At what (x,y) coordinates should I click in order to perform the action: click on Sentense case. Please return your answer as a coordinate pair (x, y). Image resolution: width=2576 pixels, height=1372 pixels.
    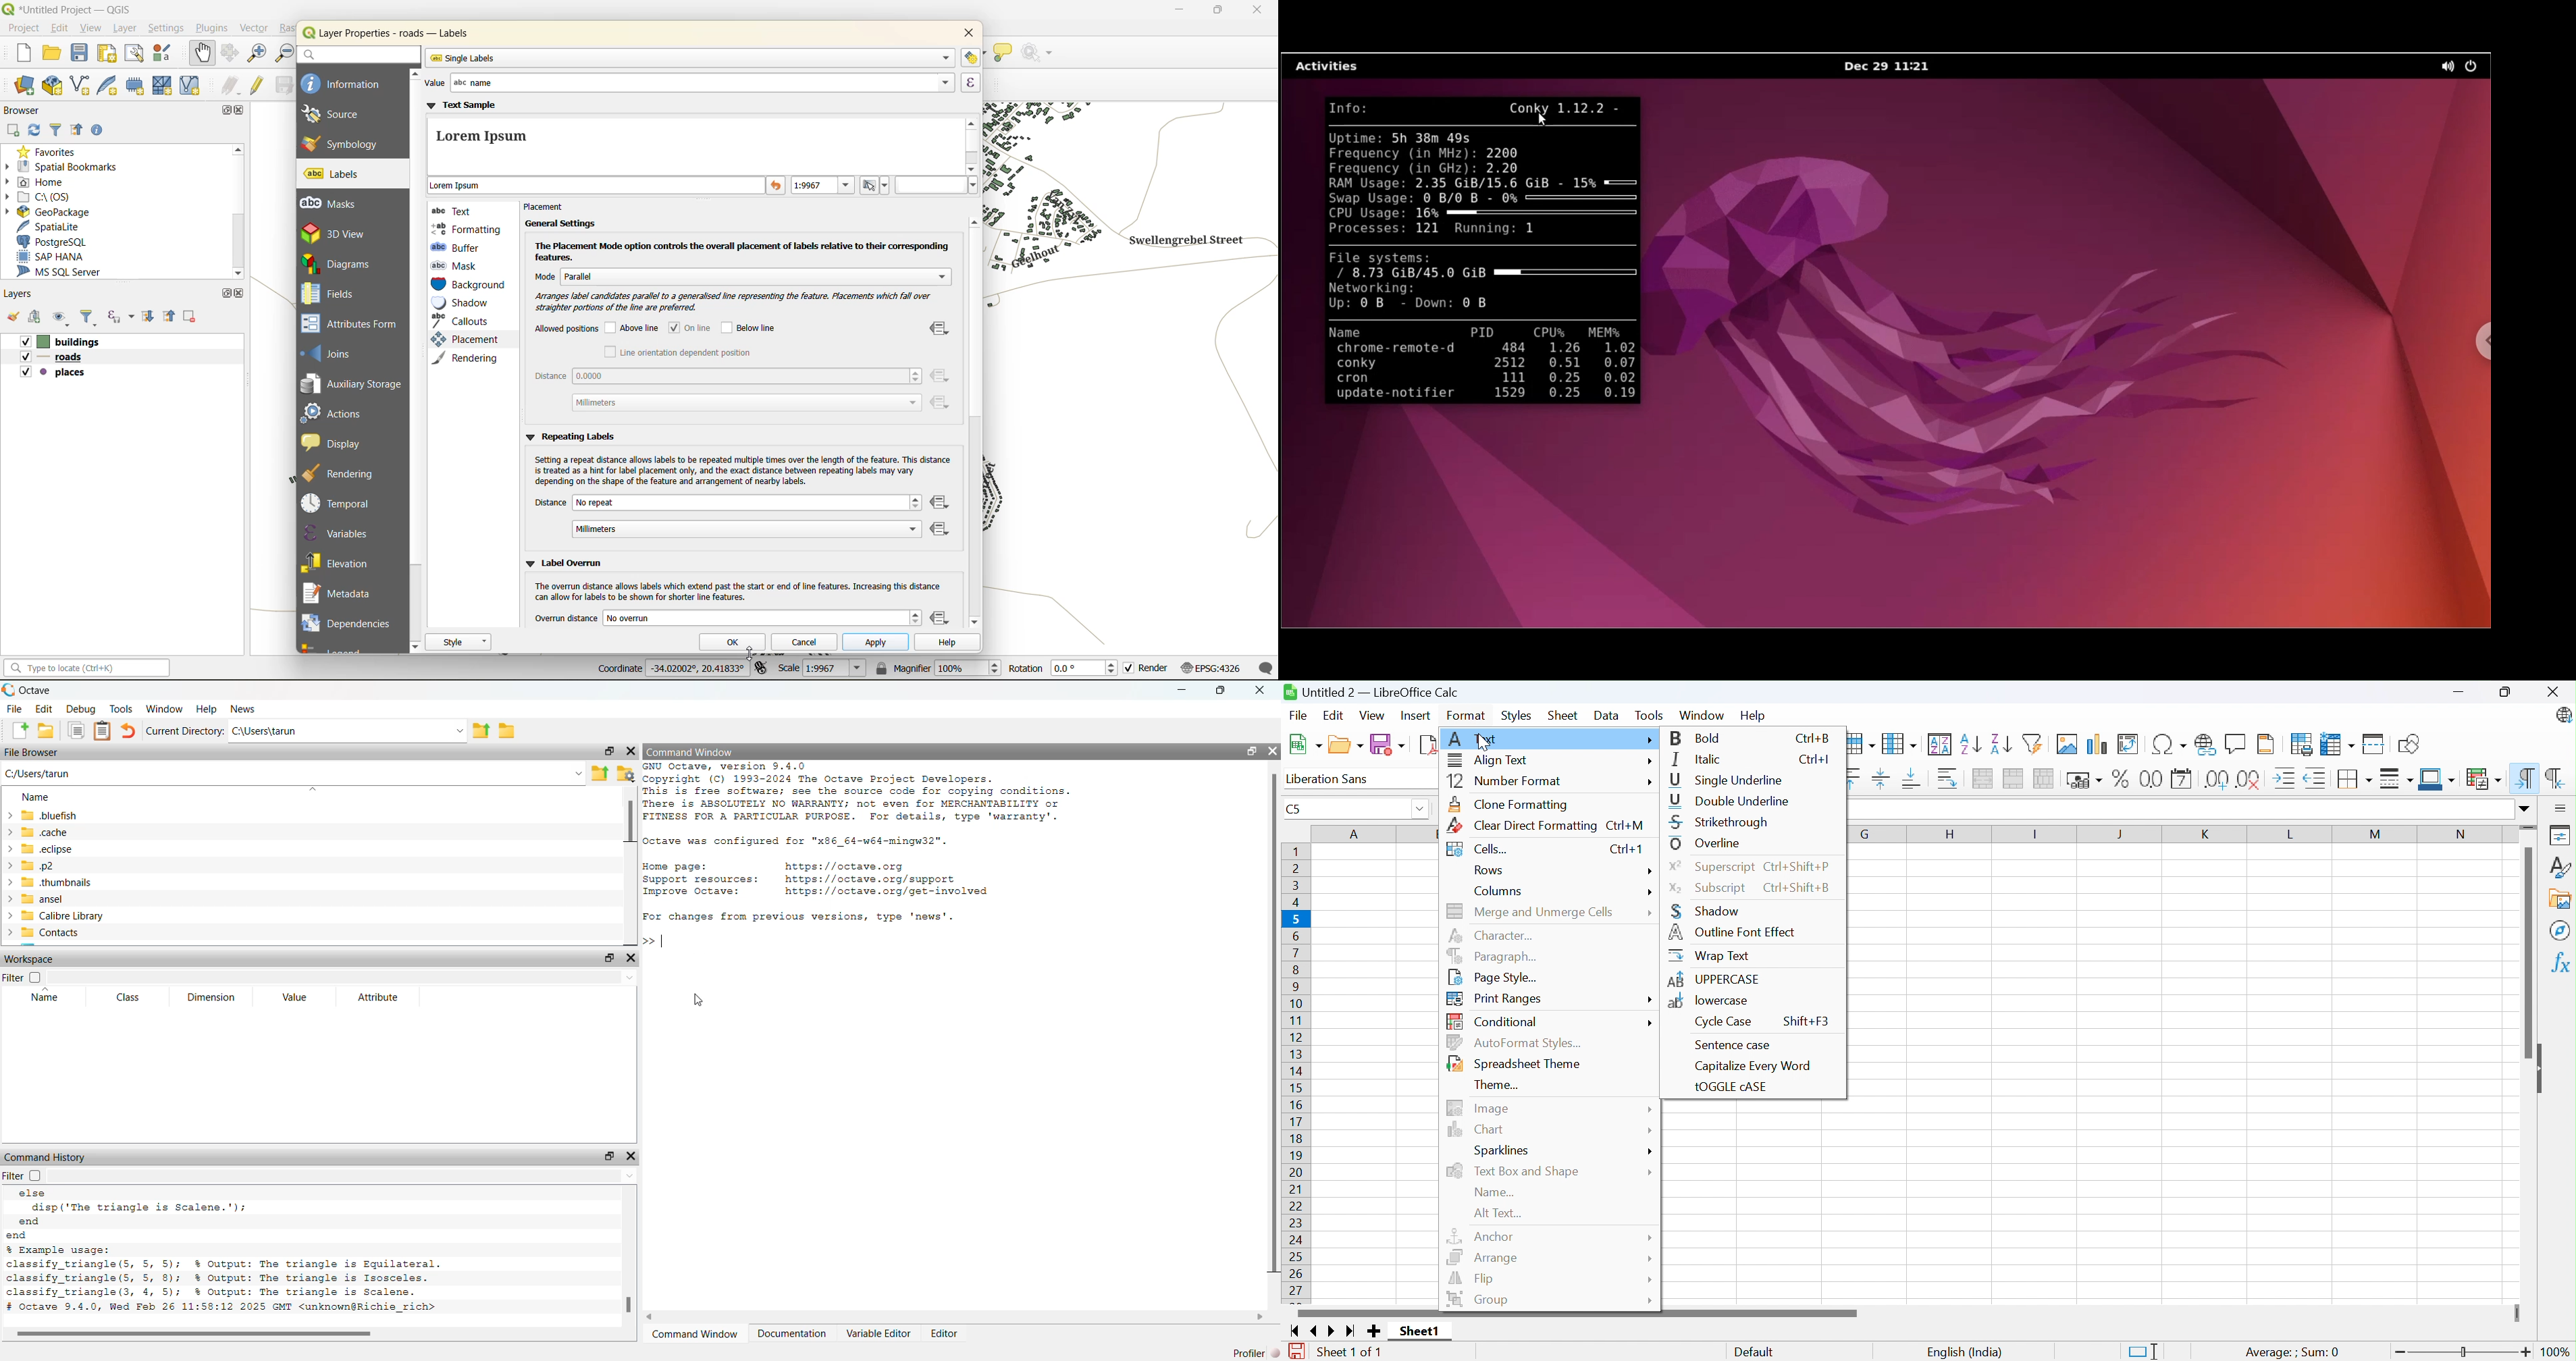
    Looking at the image, I should click on (1731, 1043).